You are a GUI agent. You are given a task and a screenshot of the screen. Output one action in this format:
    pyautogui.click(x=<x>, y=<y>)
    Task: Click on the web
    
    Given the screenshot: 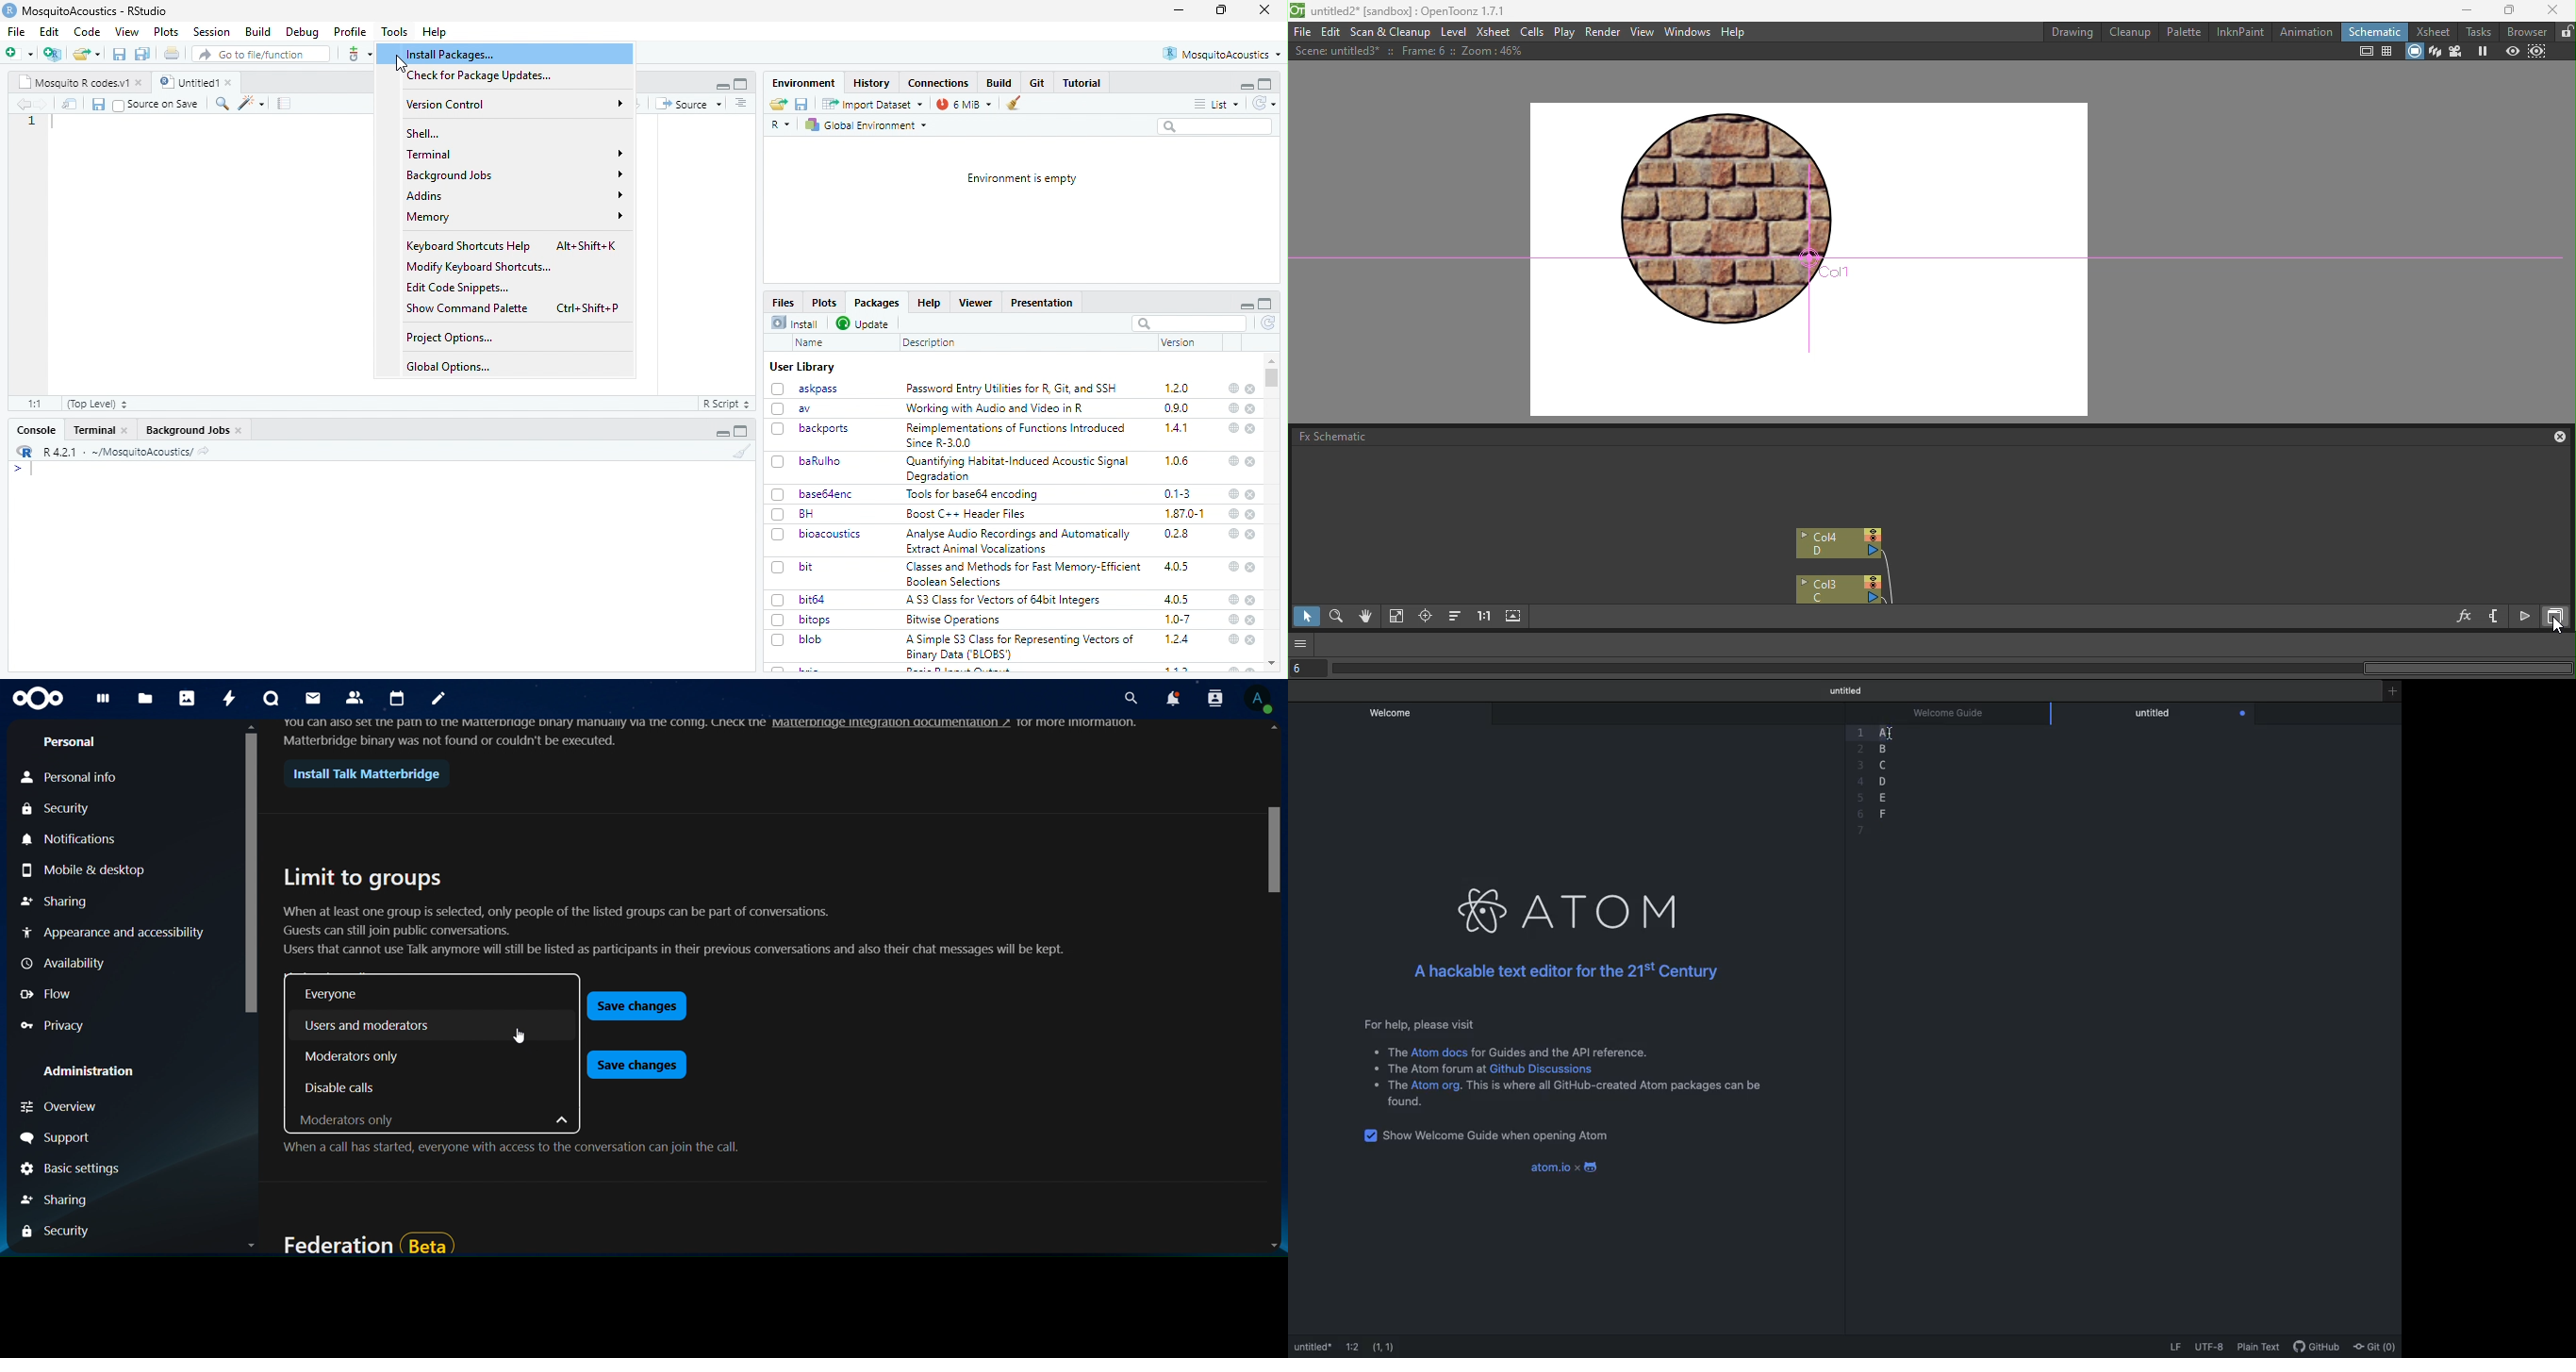 What is the action you would take?
    pyautogui.click(x=1235, y=620)
    